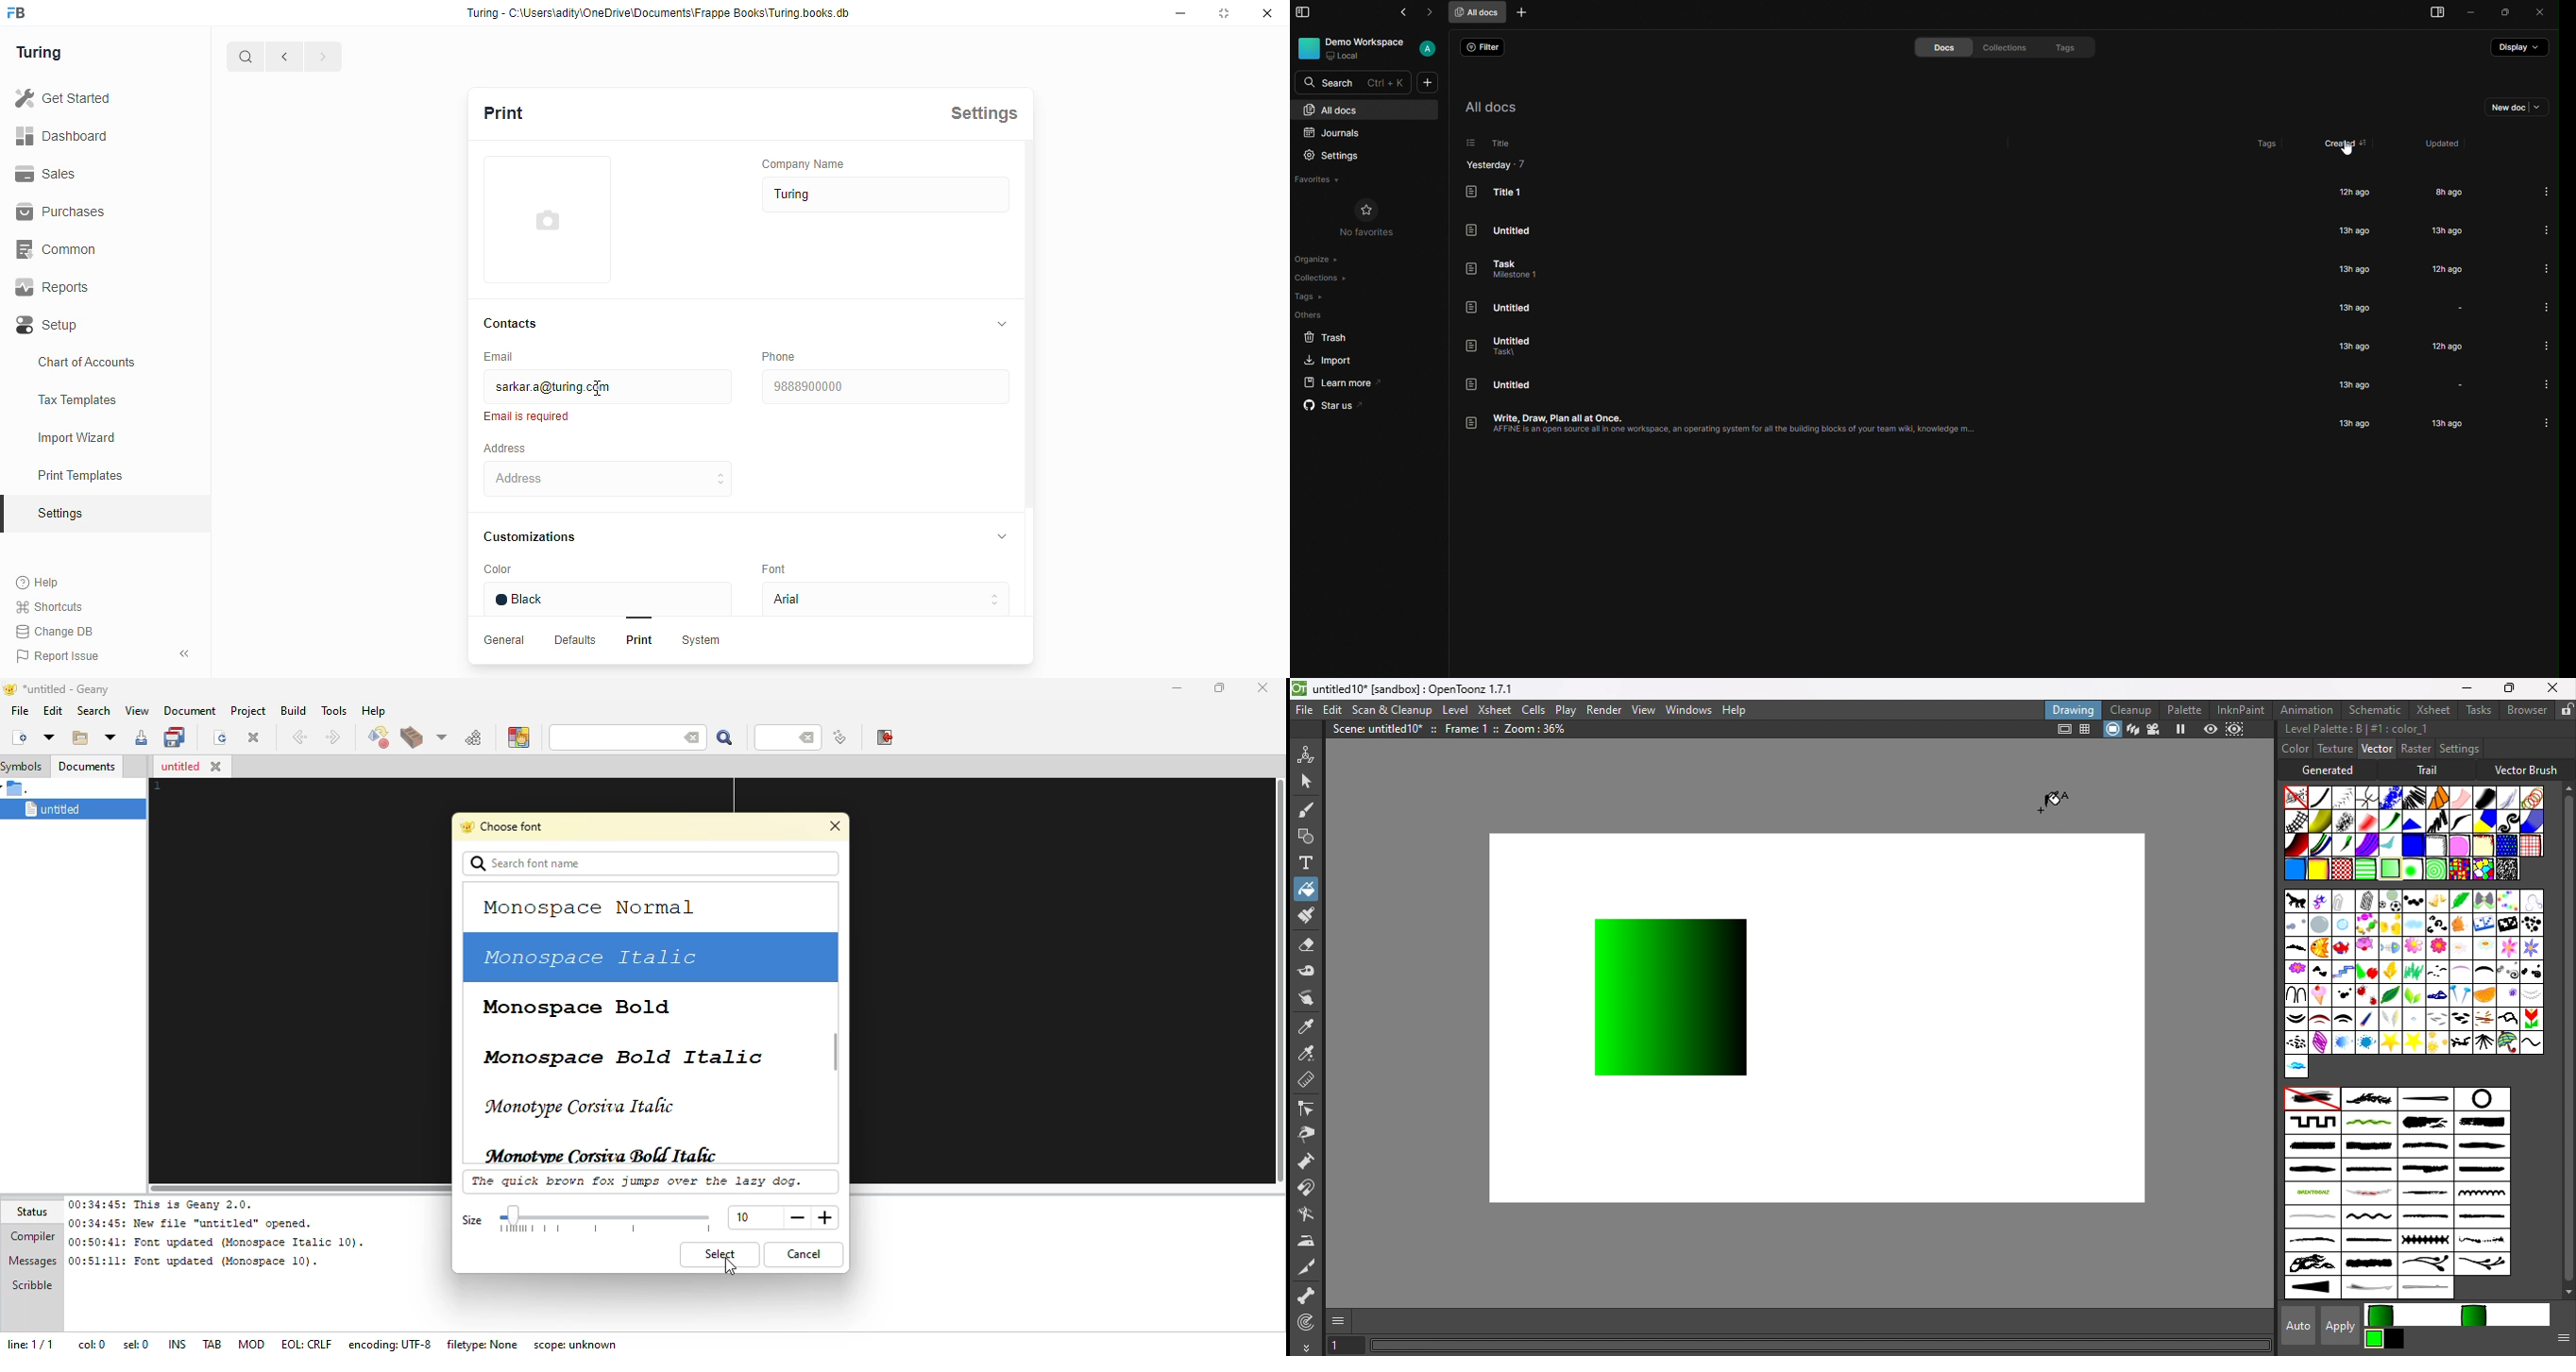 The width and height of the screenshot is (2576, 1372). What do you see at coordinates (2297, 821) in the screenshot?
I see `Gauze` at bounding box center [2297, 821].